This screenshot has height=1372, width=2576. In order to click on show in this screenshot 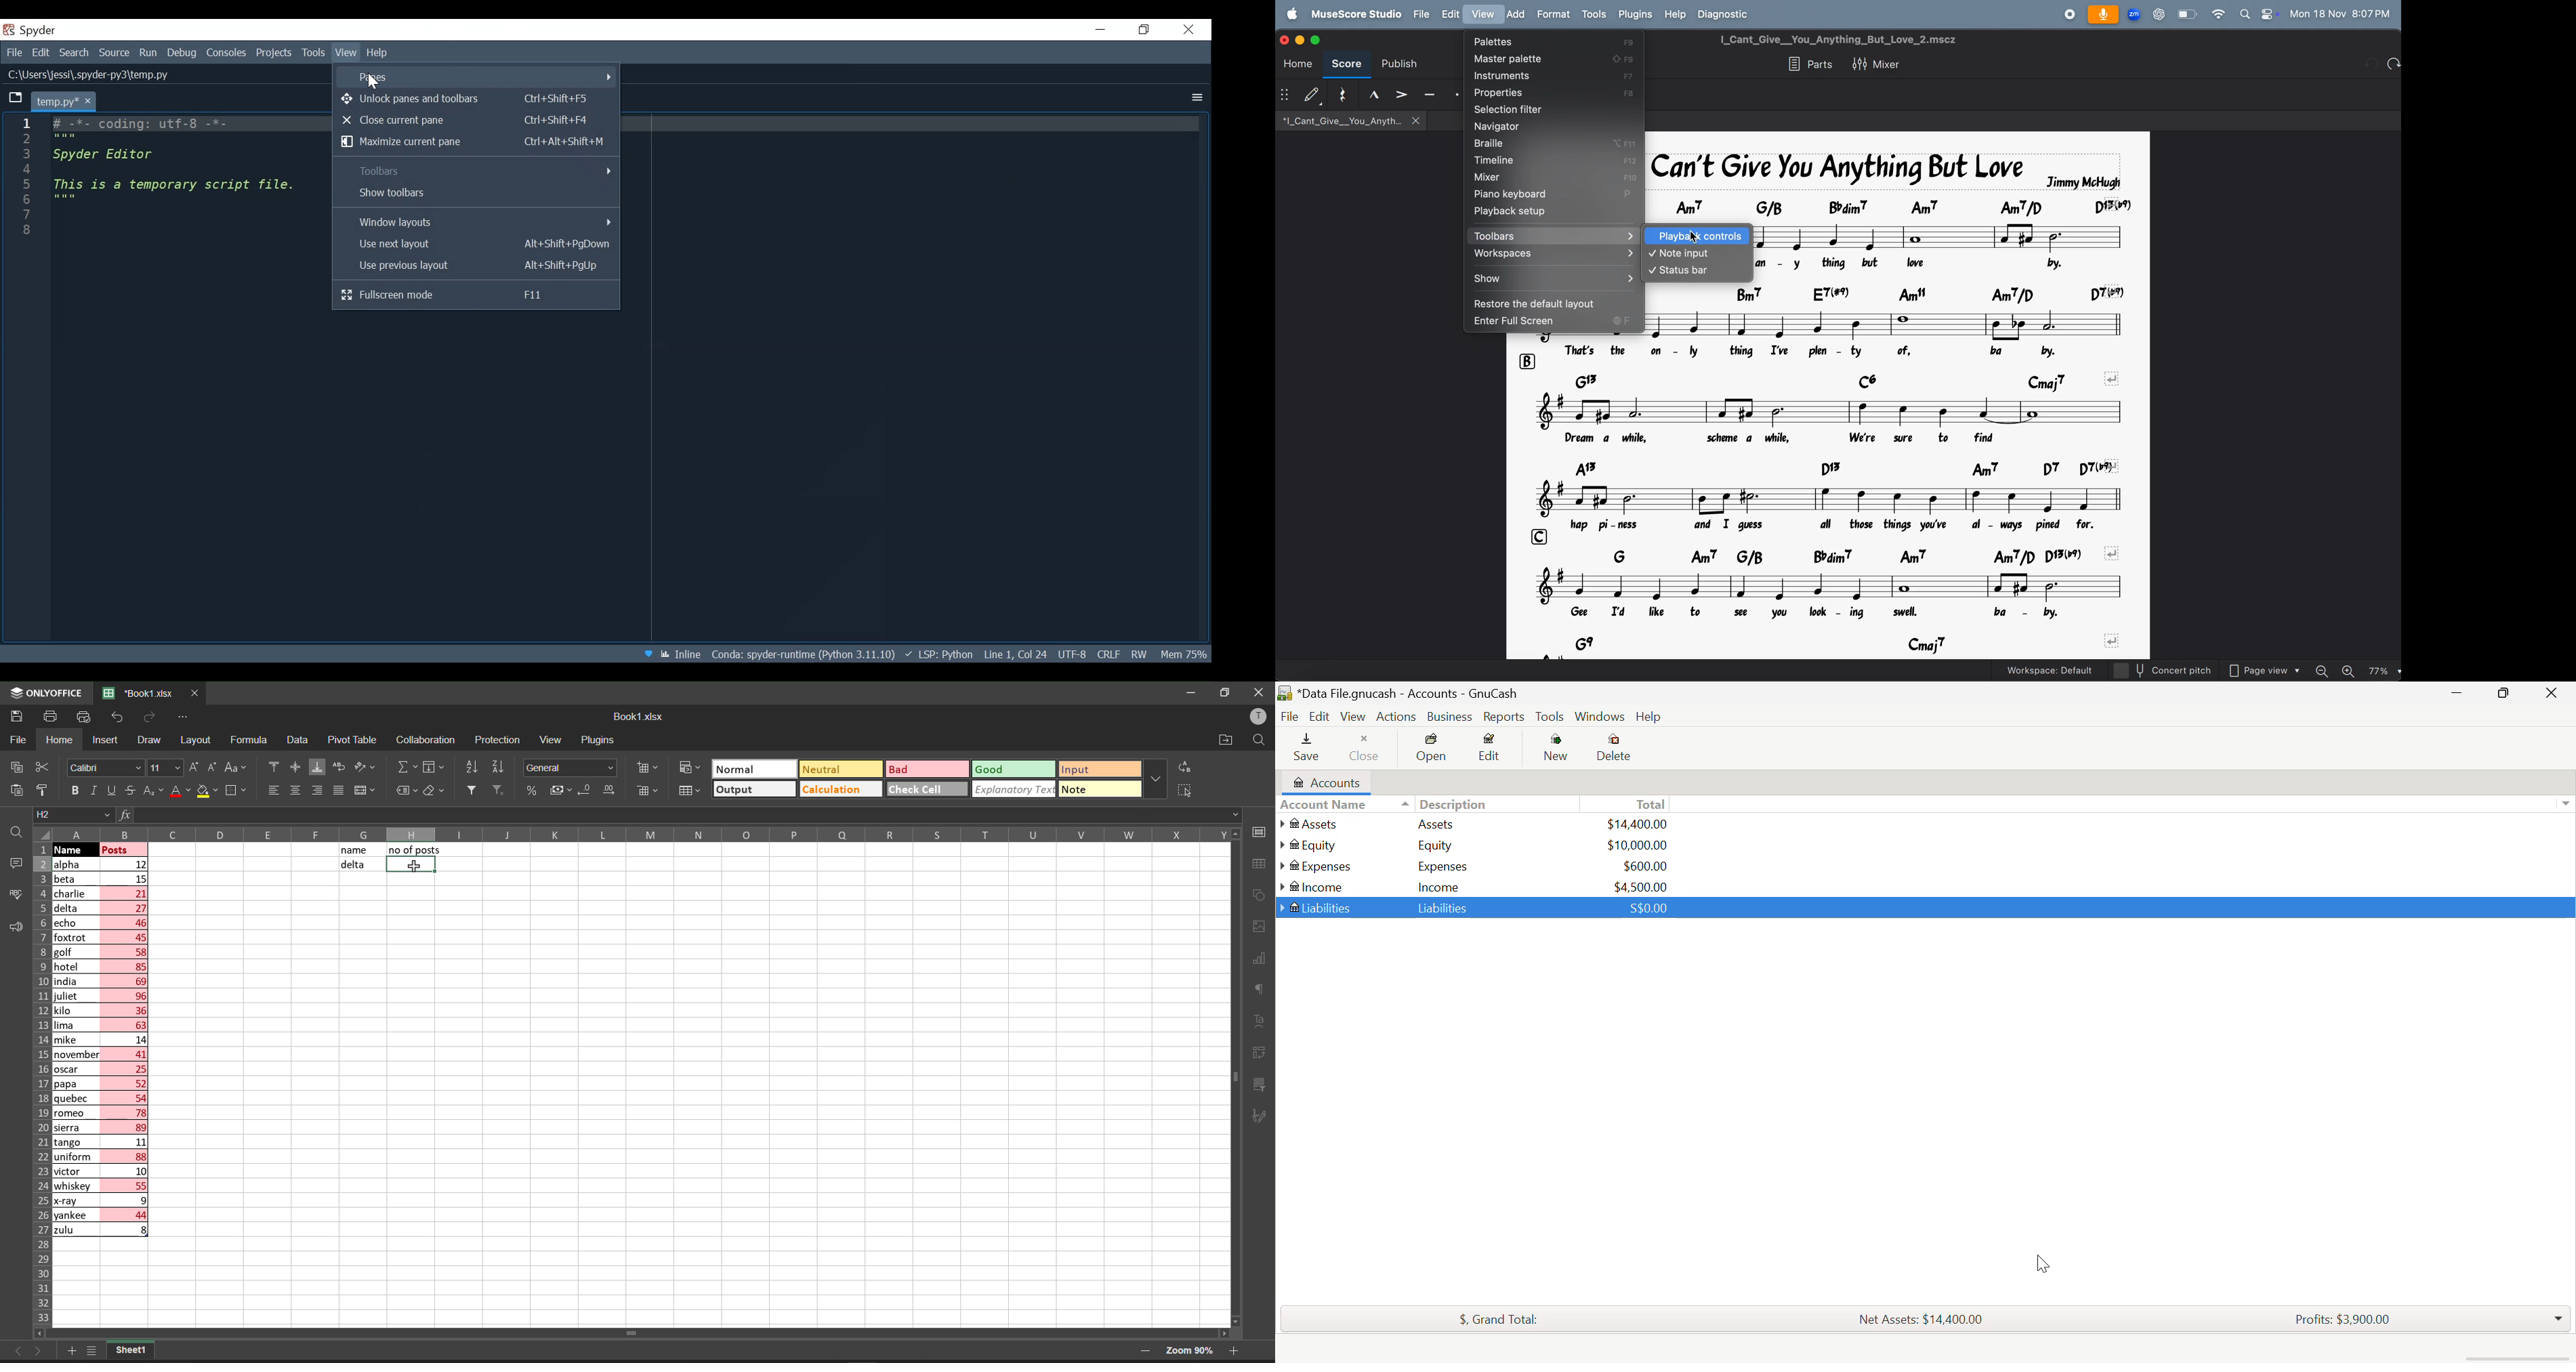, I will do `click(1553, 279)`.